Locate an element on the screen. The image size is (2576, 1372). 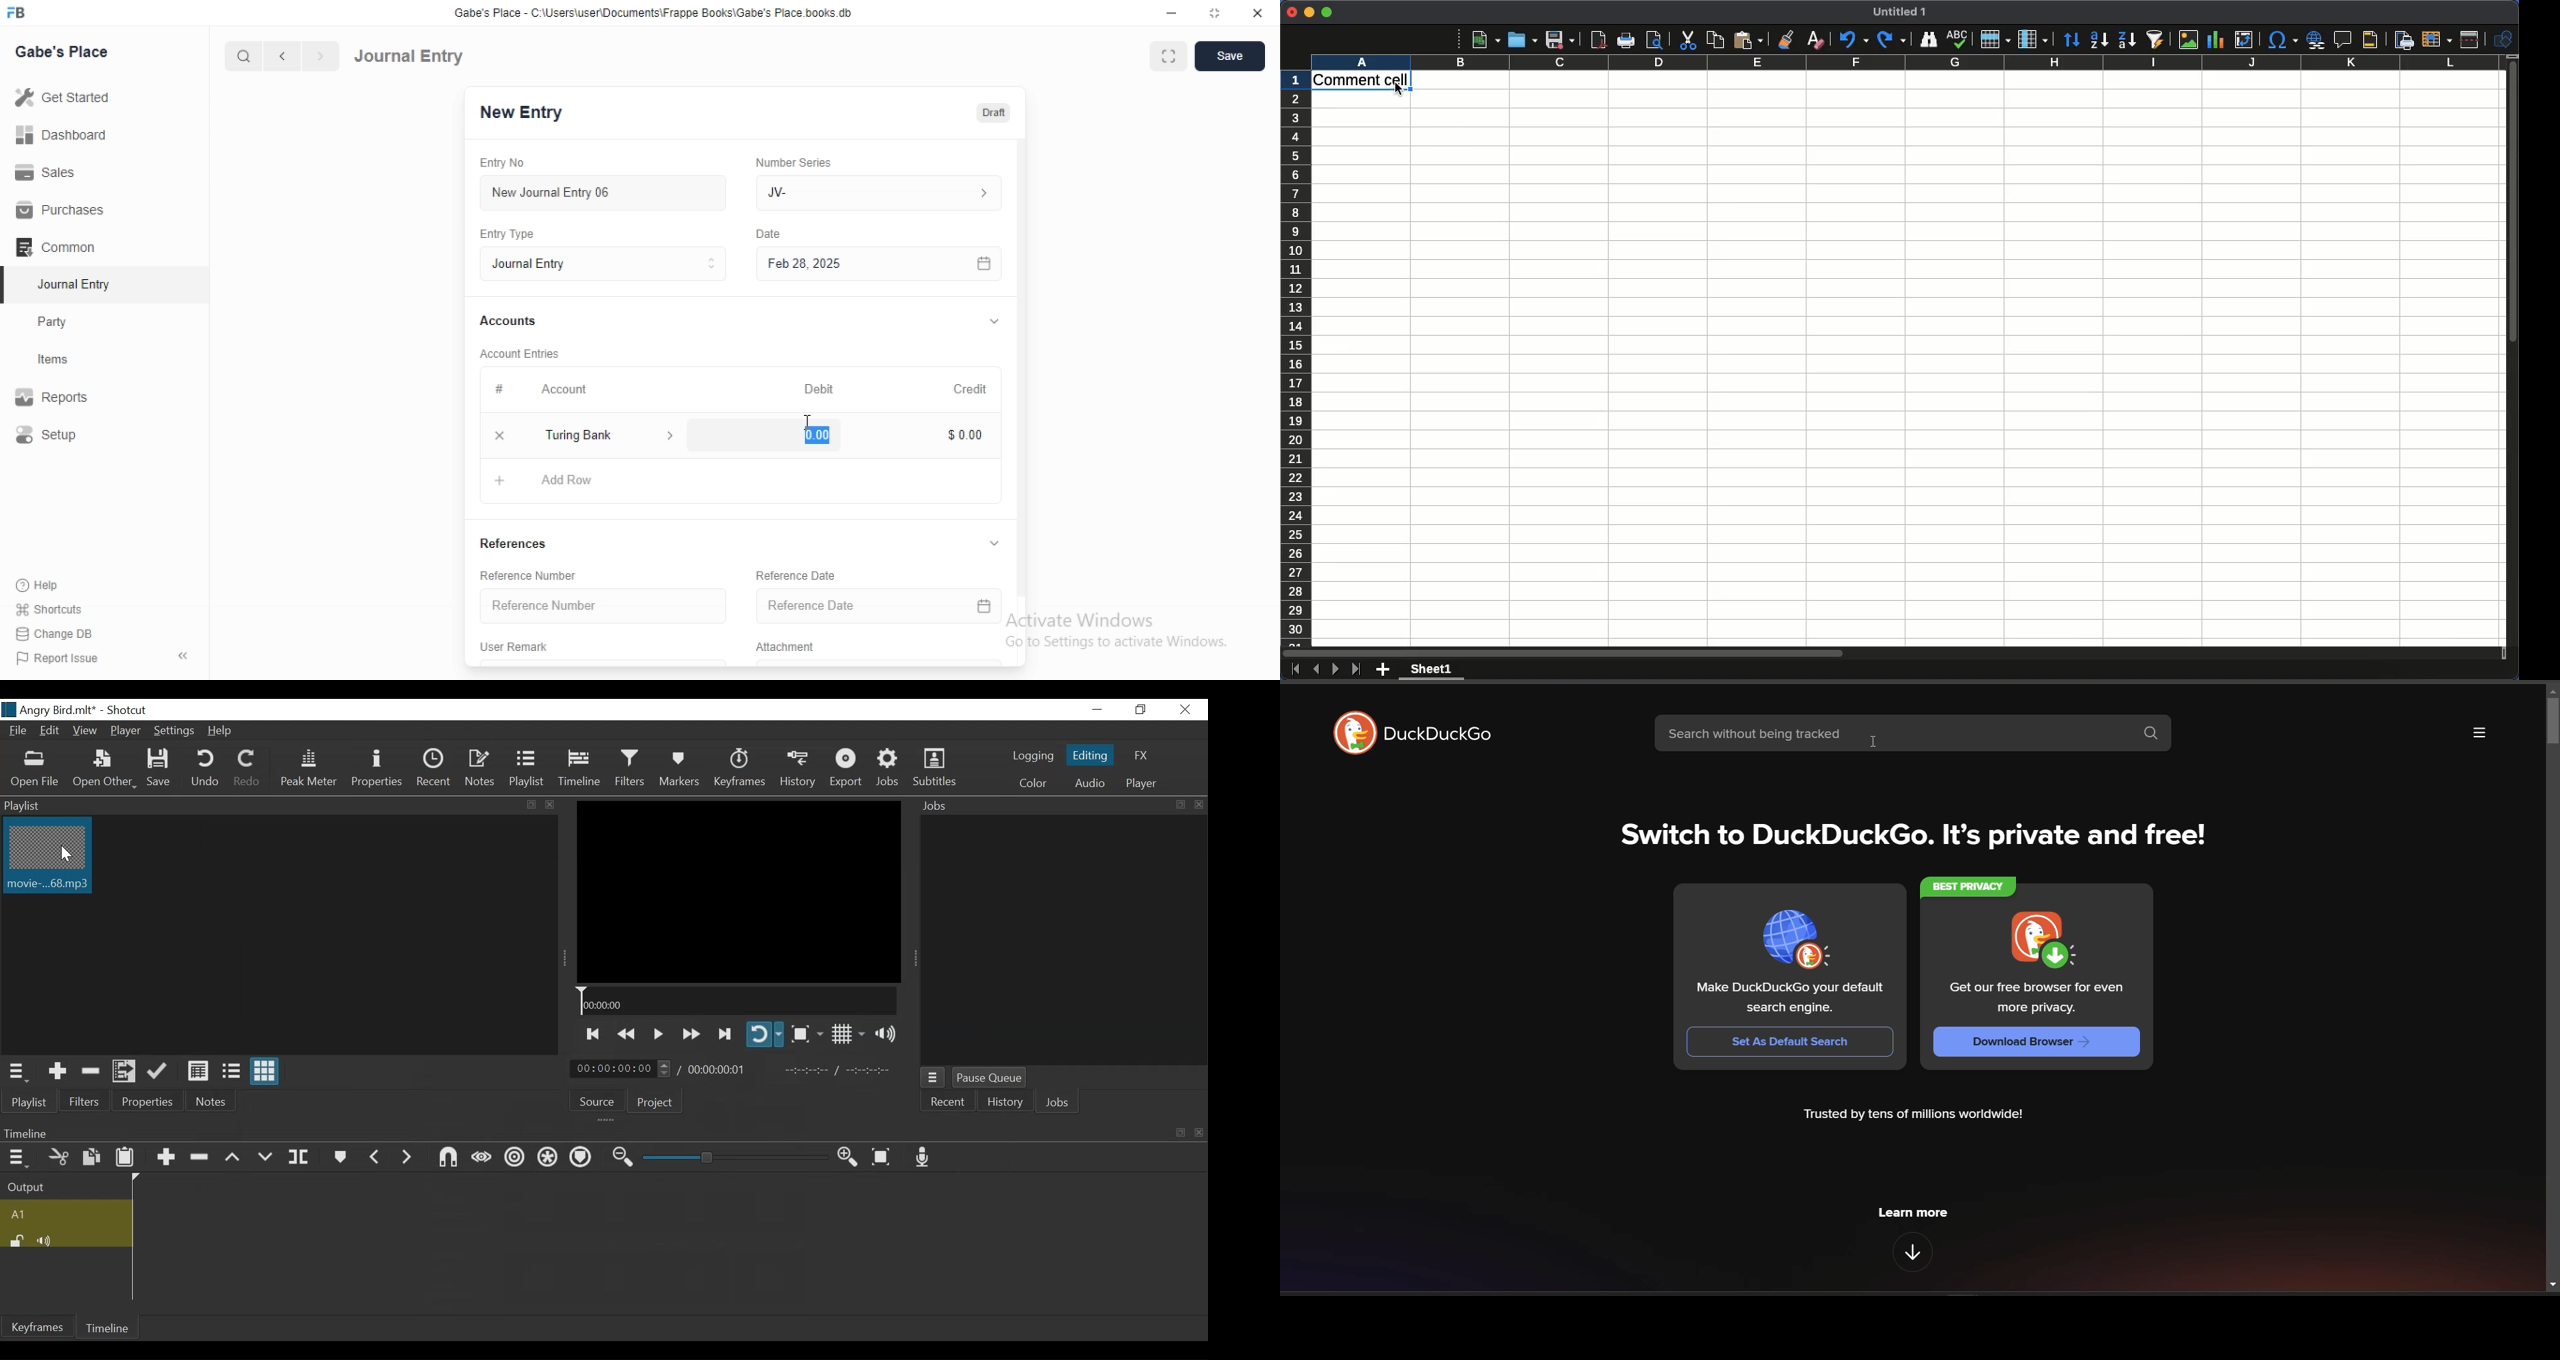
Gabe's Place - C\Users\userDocuments Frappe Books\Gabe's Place books db. is located at coordinates (654, 13).